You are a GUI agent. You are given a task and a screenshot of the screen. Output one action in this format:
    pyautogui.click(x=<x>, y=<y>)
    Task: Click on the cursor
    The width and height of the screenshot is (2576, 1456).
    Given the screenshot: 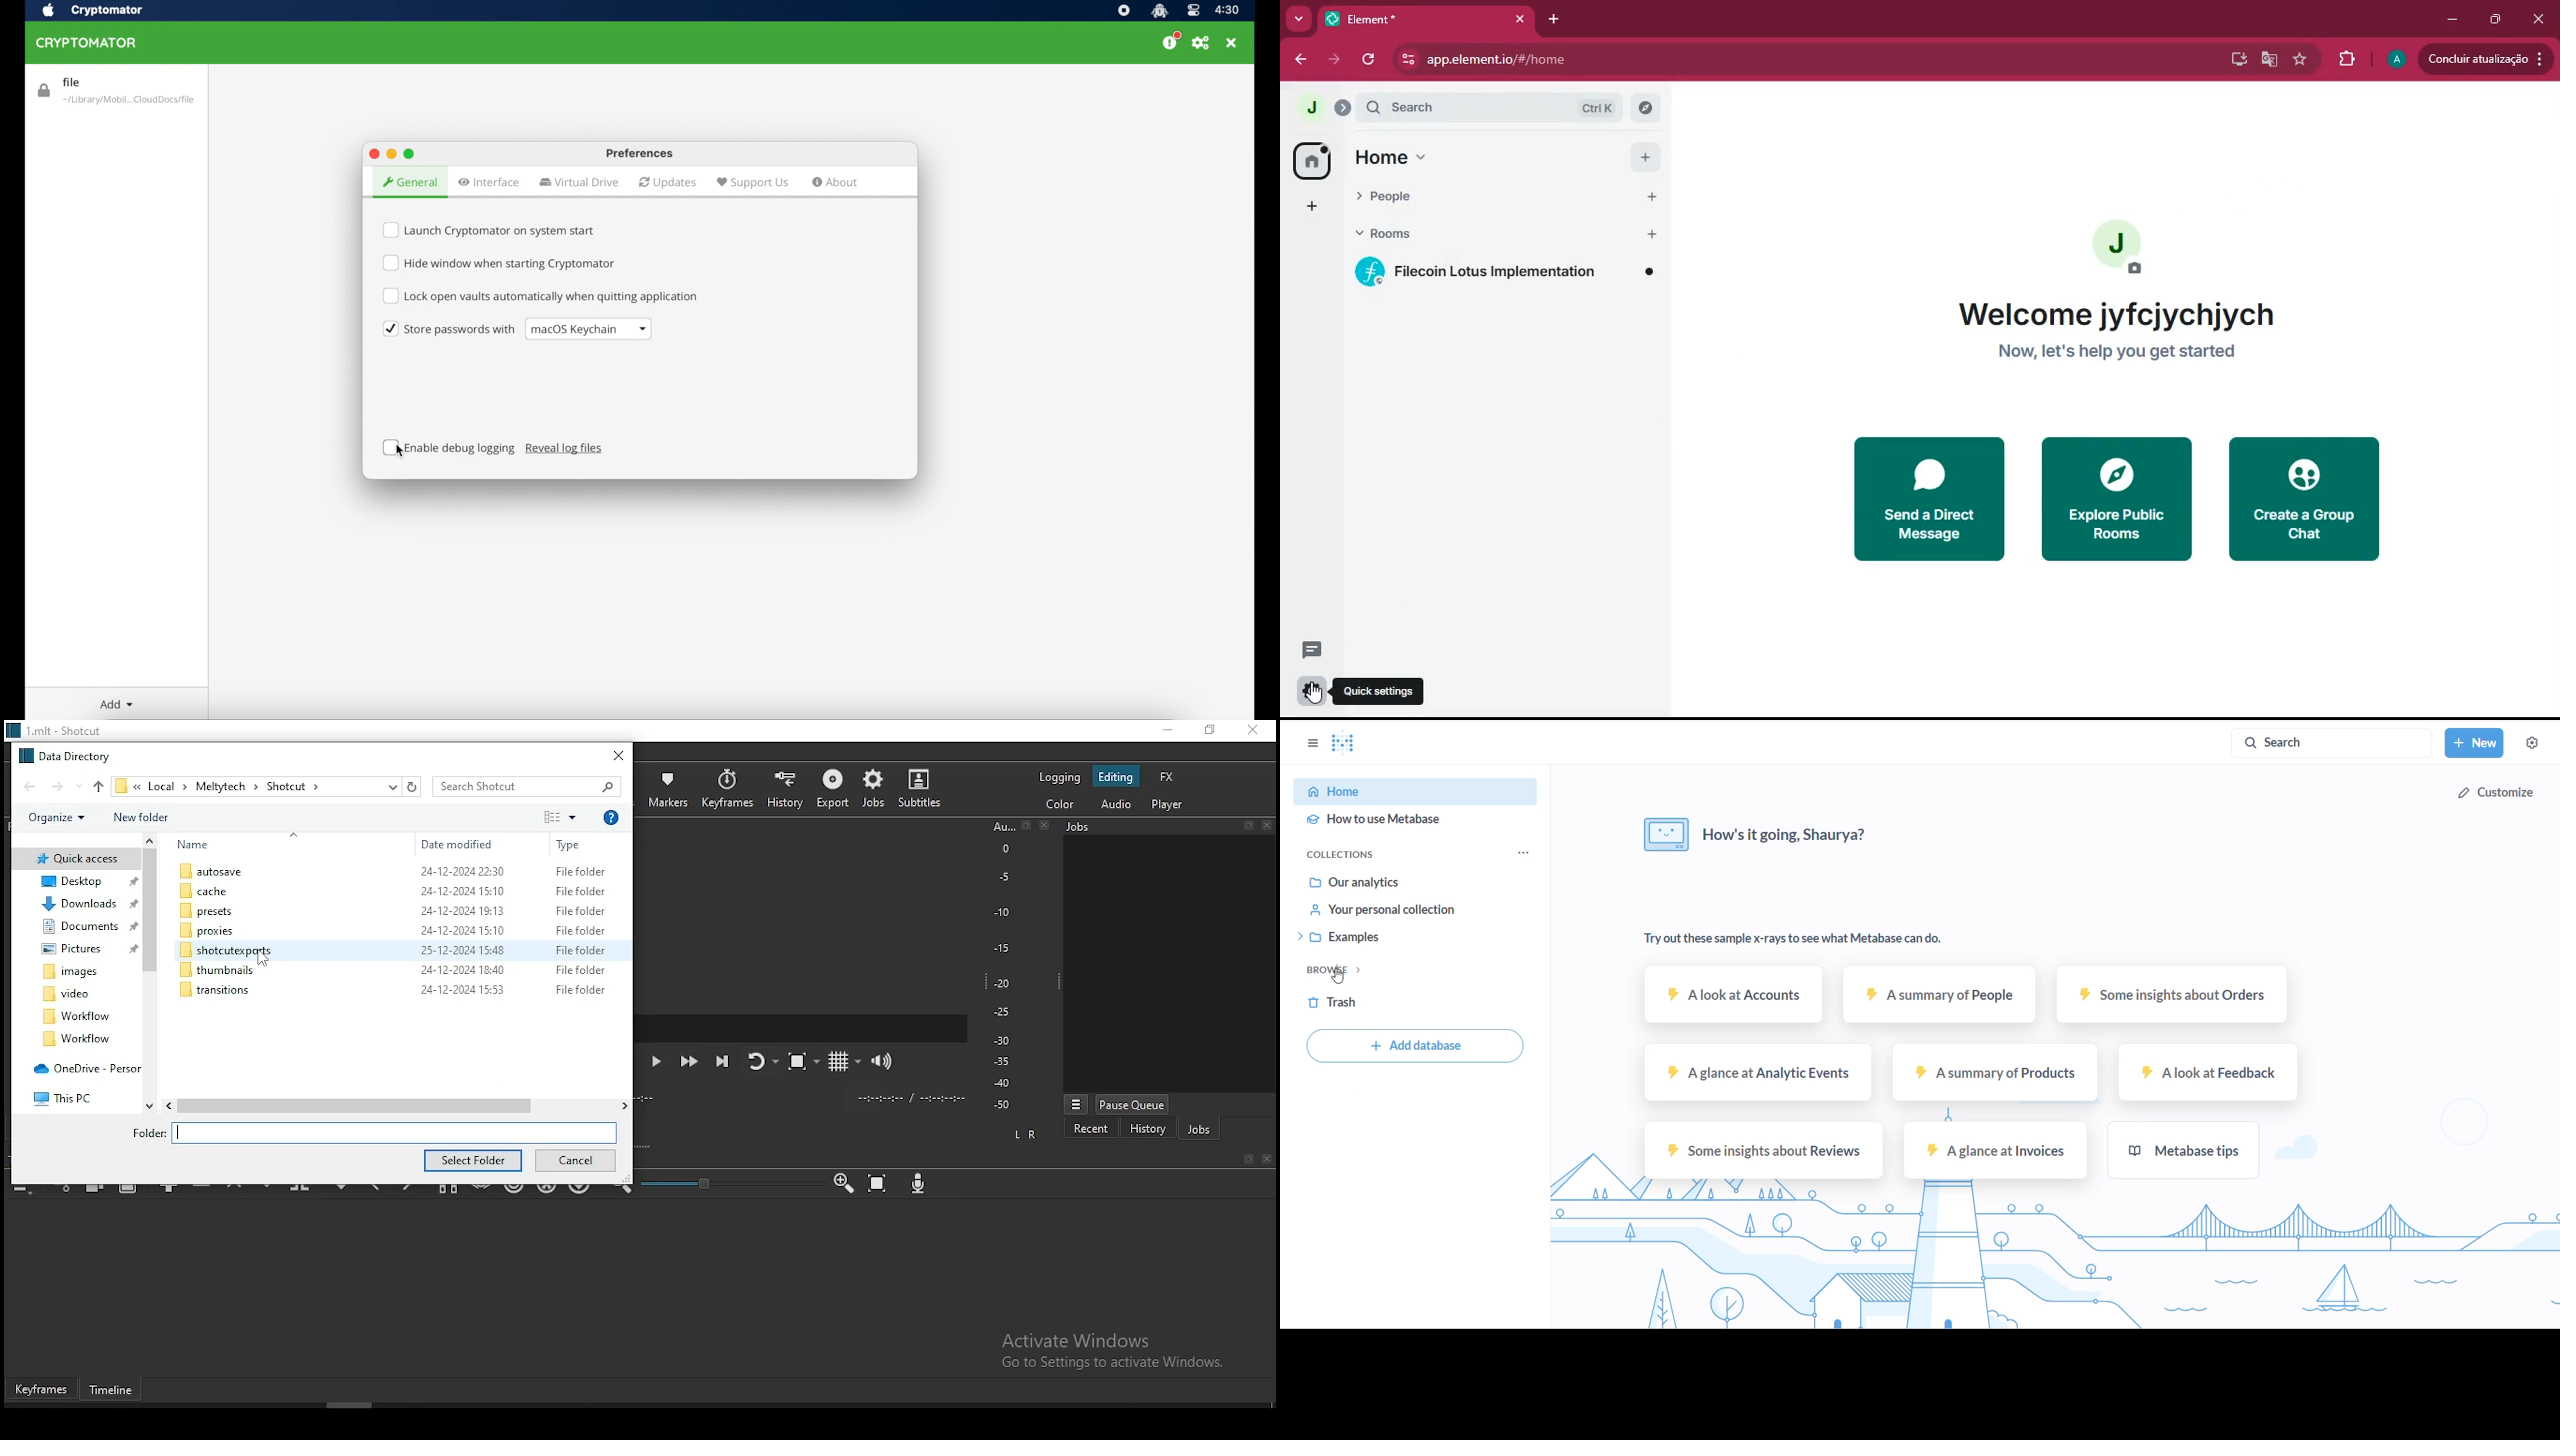 What is the action you would take?
    pyautogui.click(x=267, y=958)
    